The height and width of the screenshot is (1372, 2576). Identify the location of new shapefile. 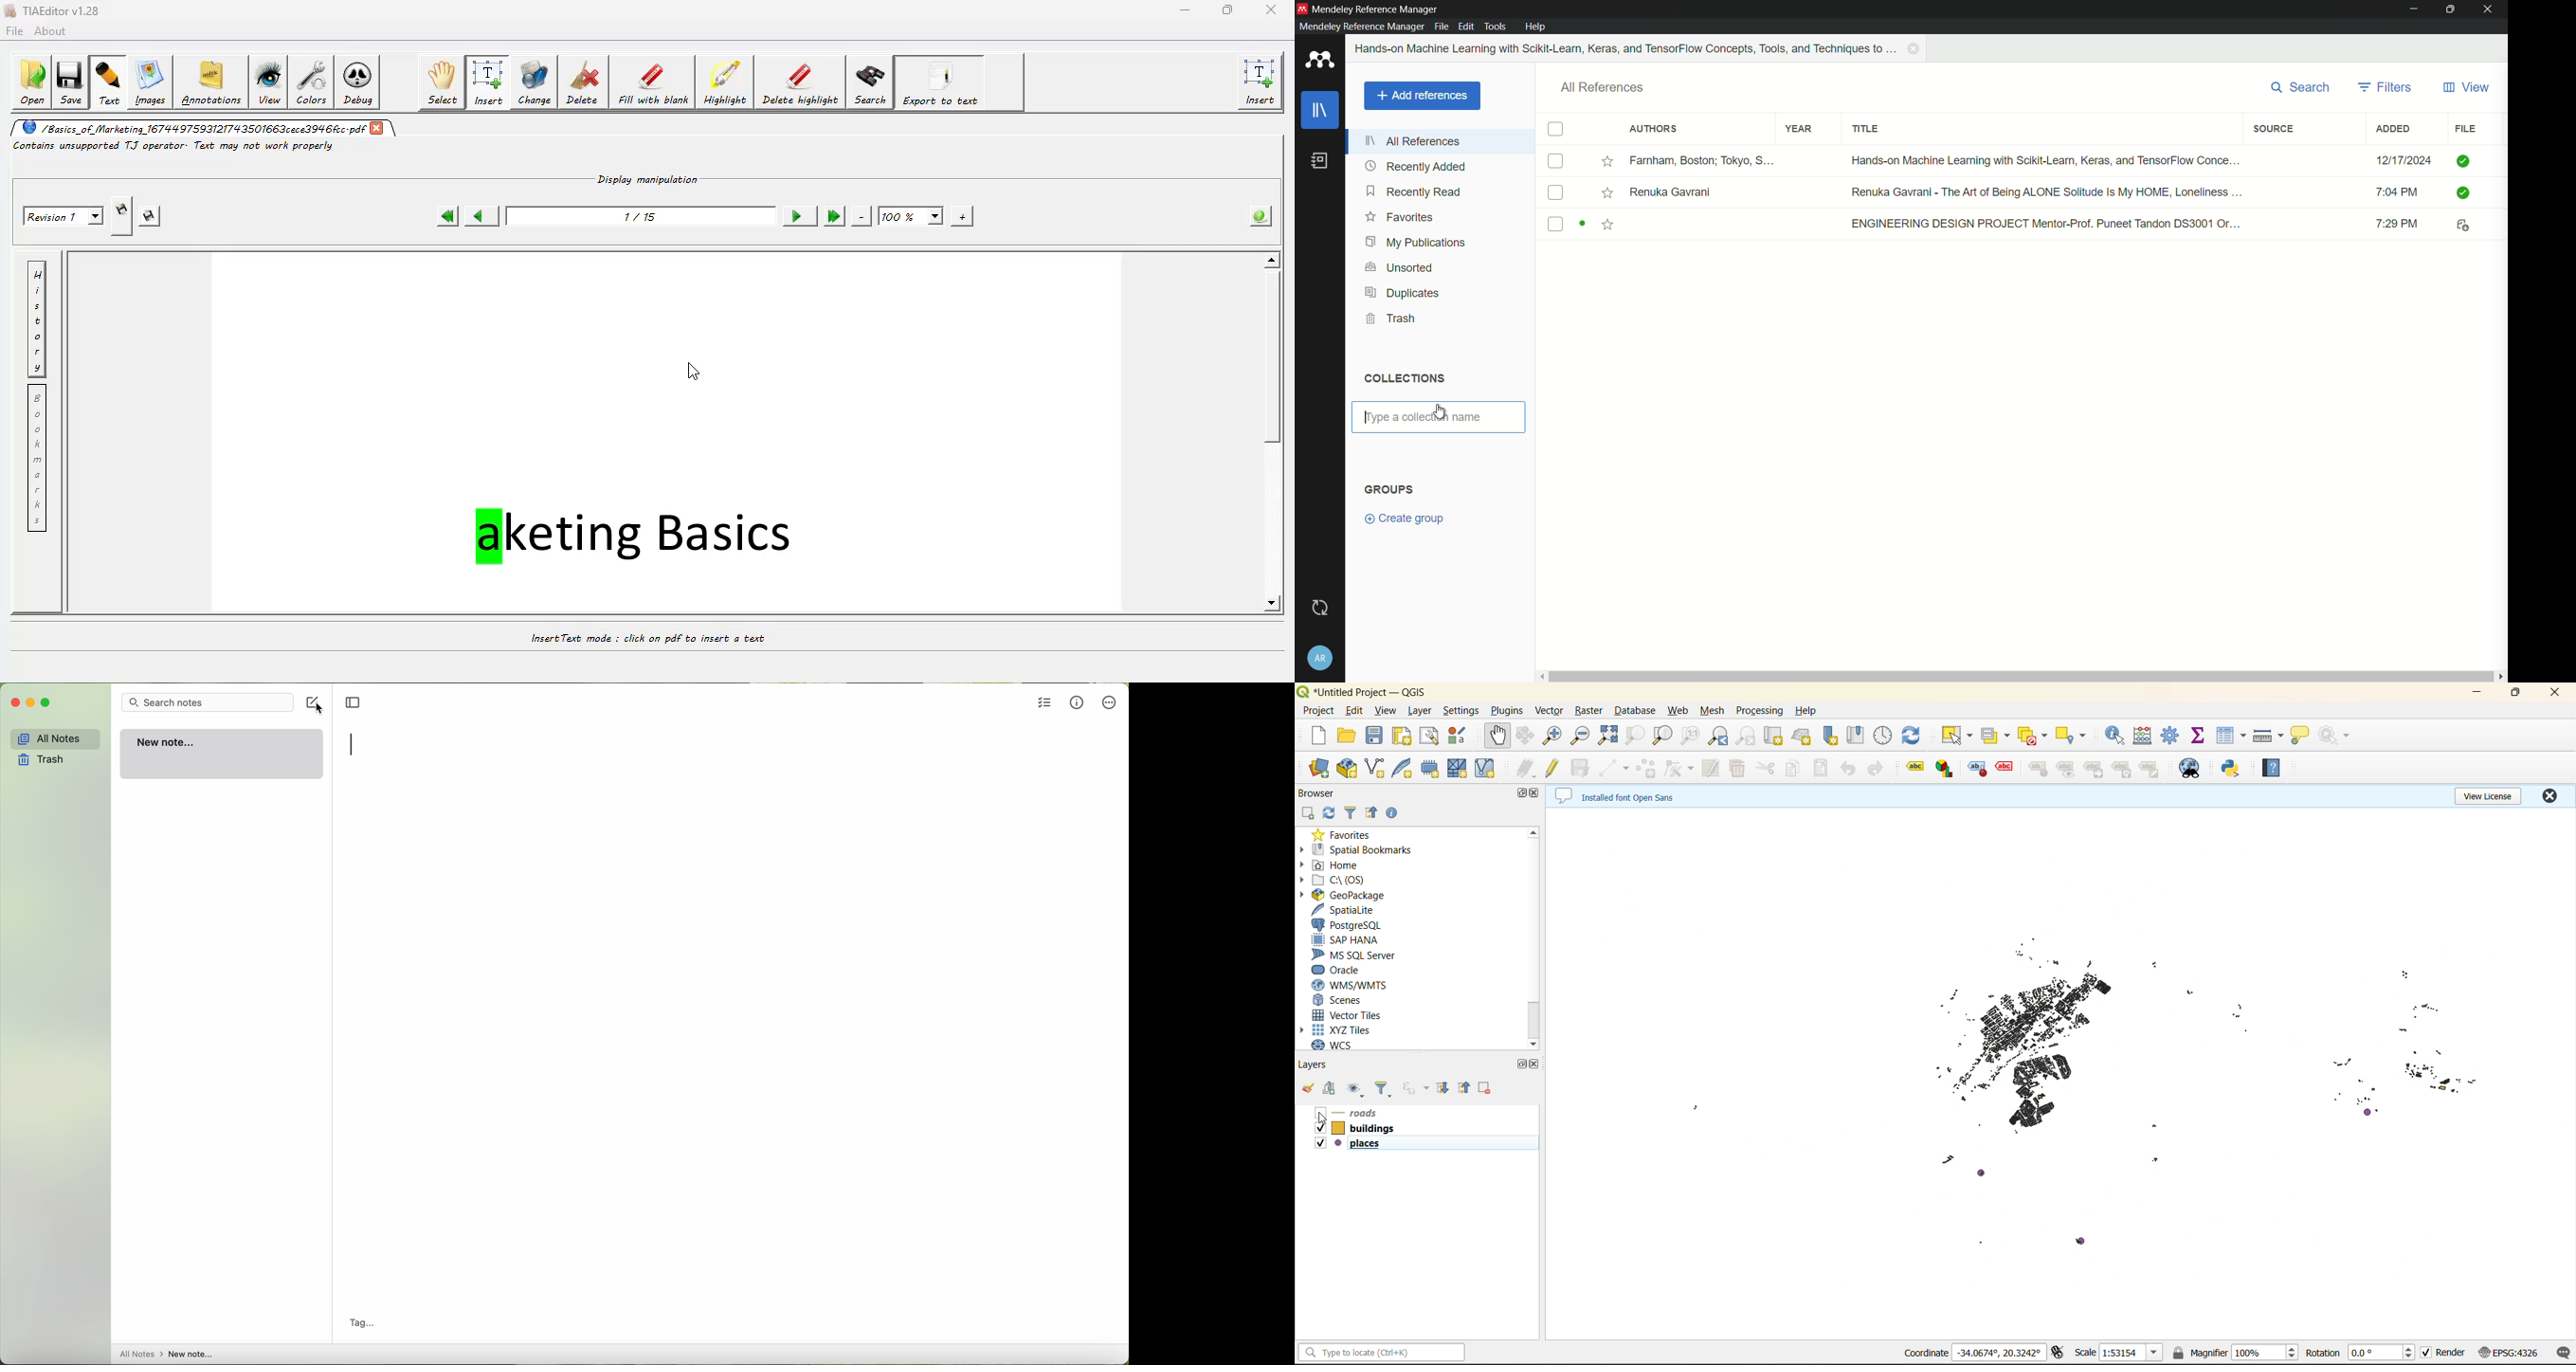
(1375, 769).